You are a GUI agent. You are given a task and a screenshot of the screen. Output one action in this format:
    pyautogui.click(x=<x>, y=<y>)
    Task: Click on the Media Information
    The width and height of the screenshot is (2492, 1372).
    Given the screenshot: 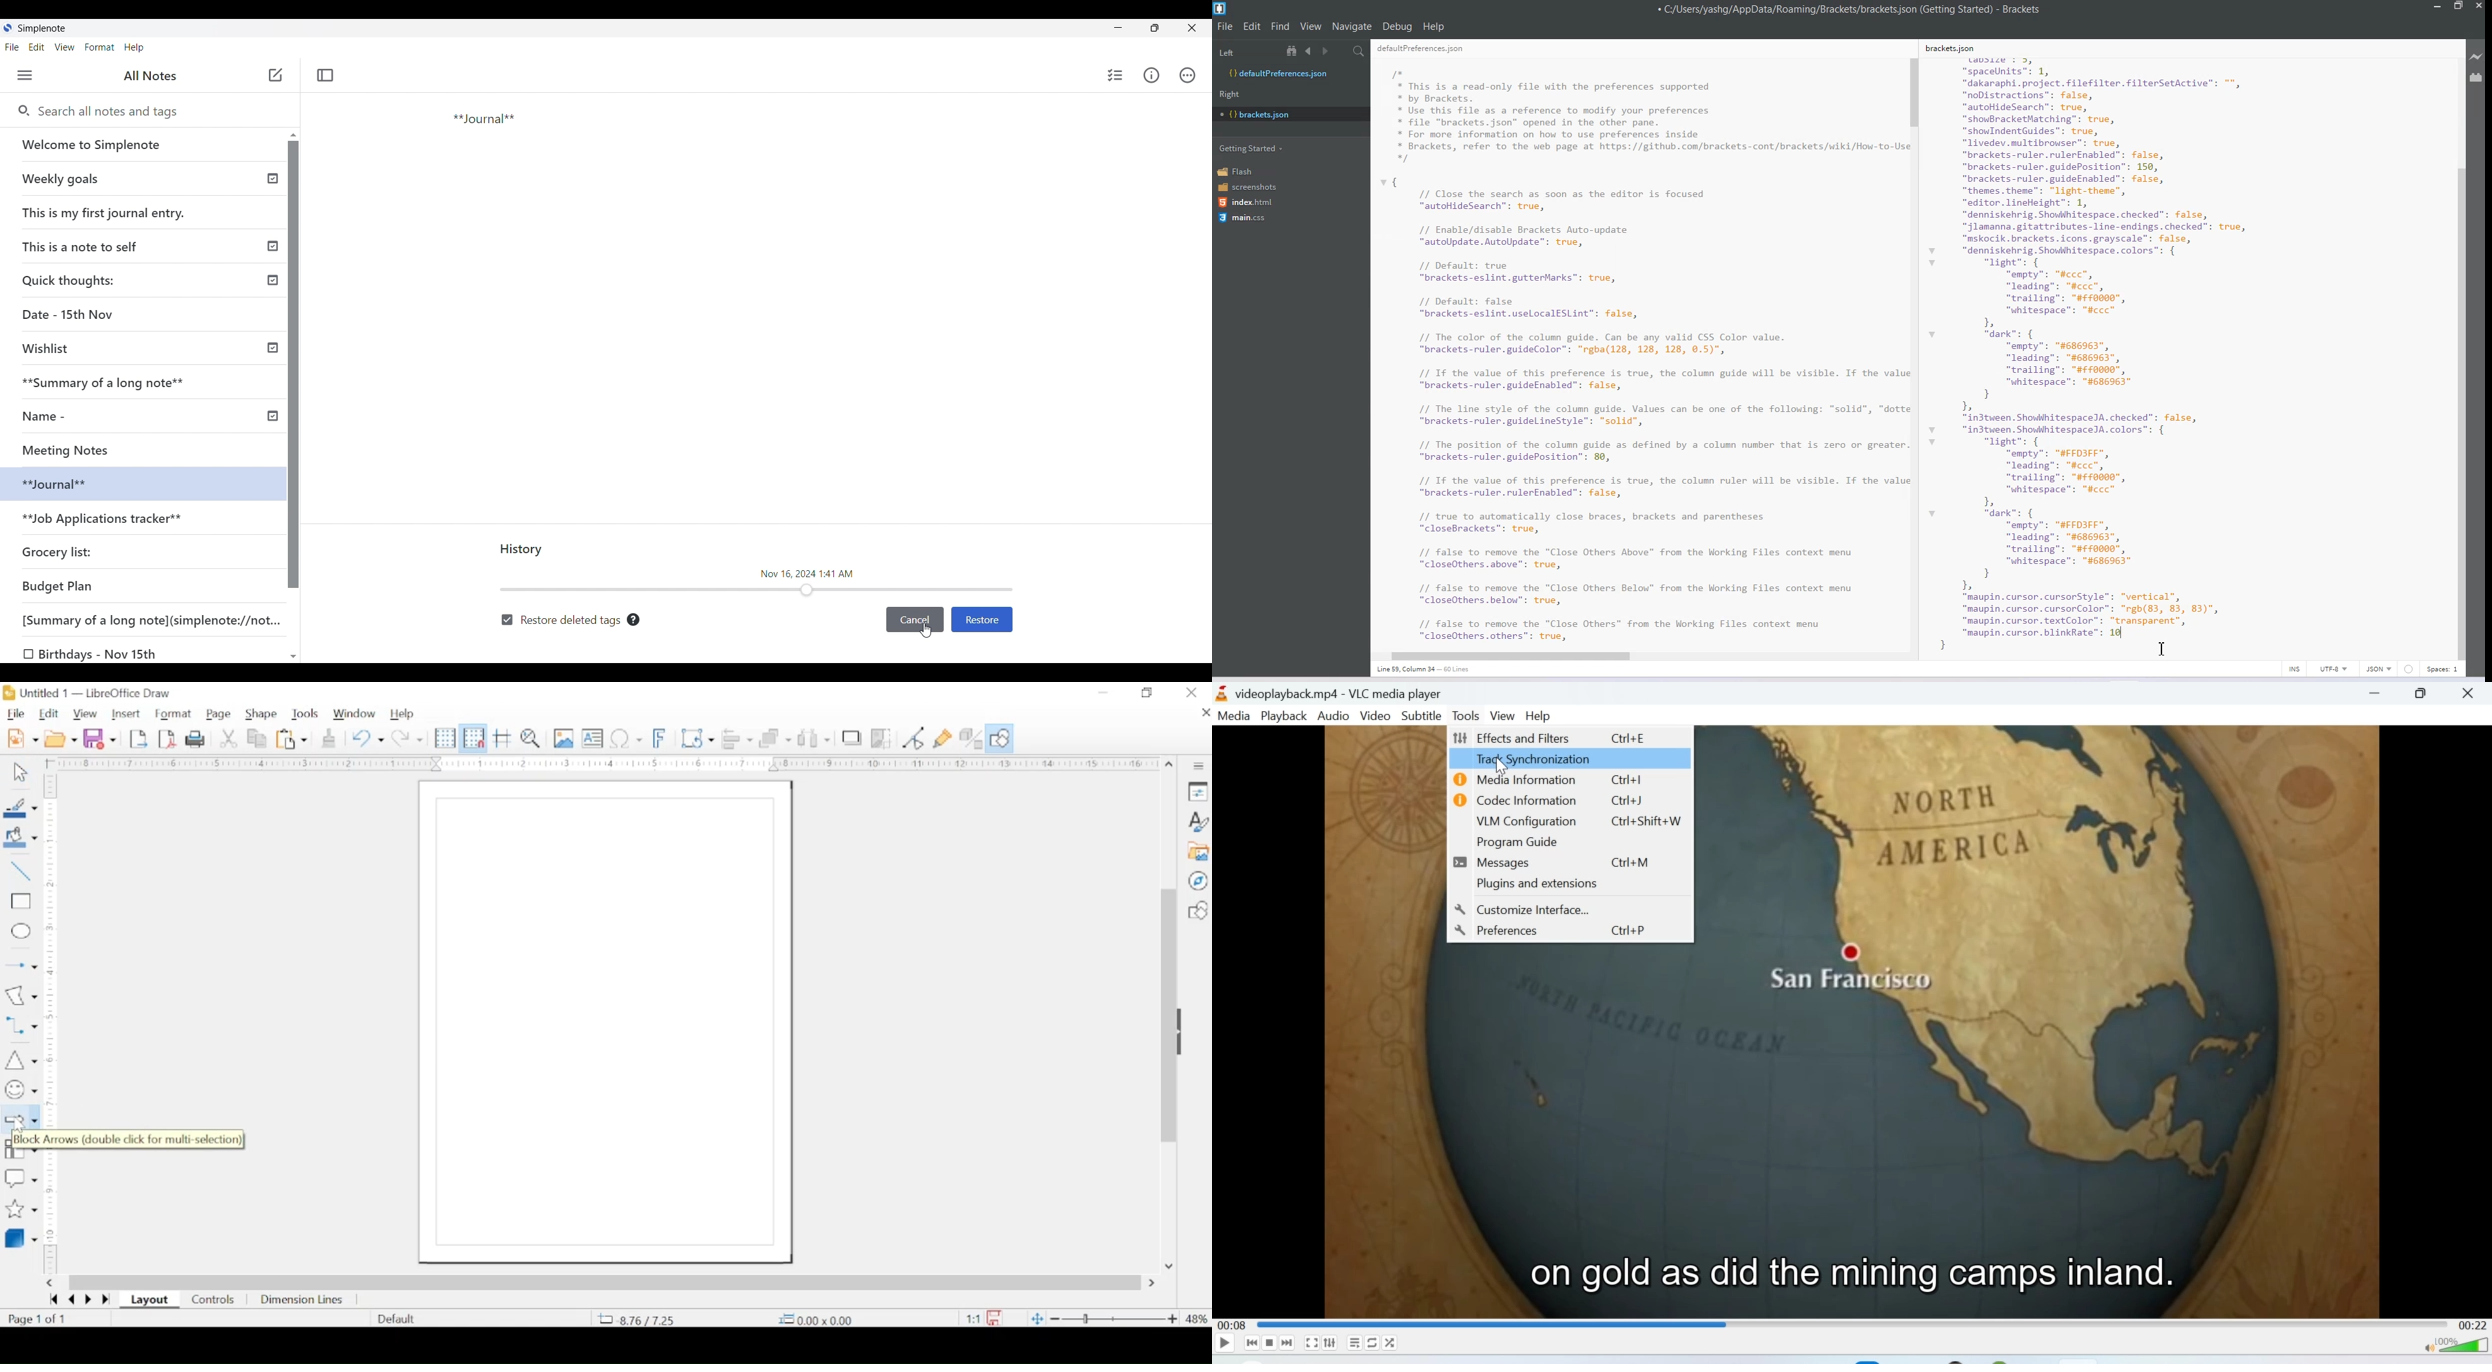 What is the action you would take?
    pyautogui.click(x=1522, y=779)
    